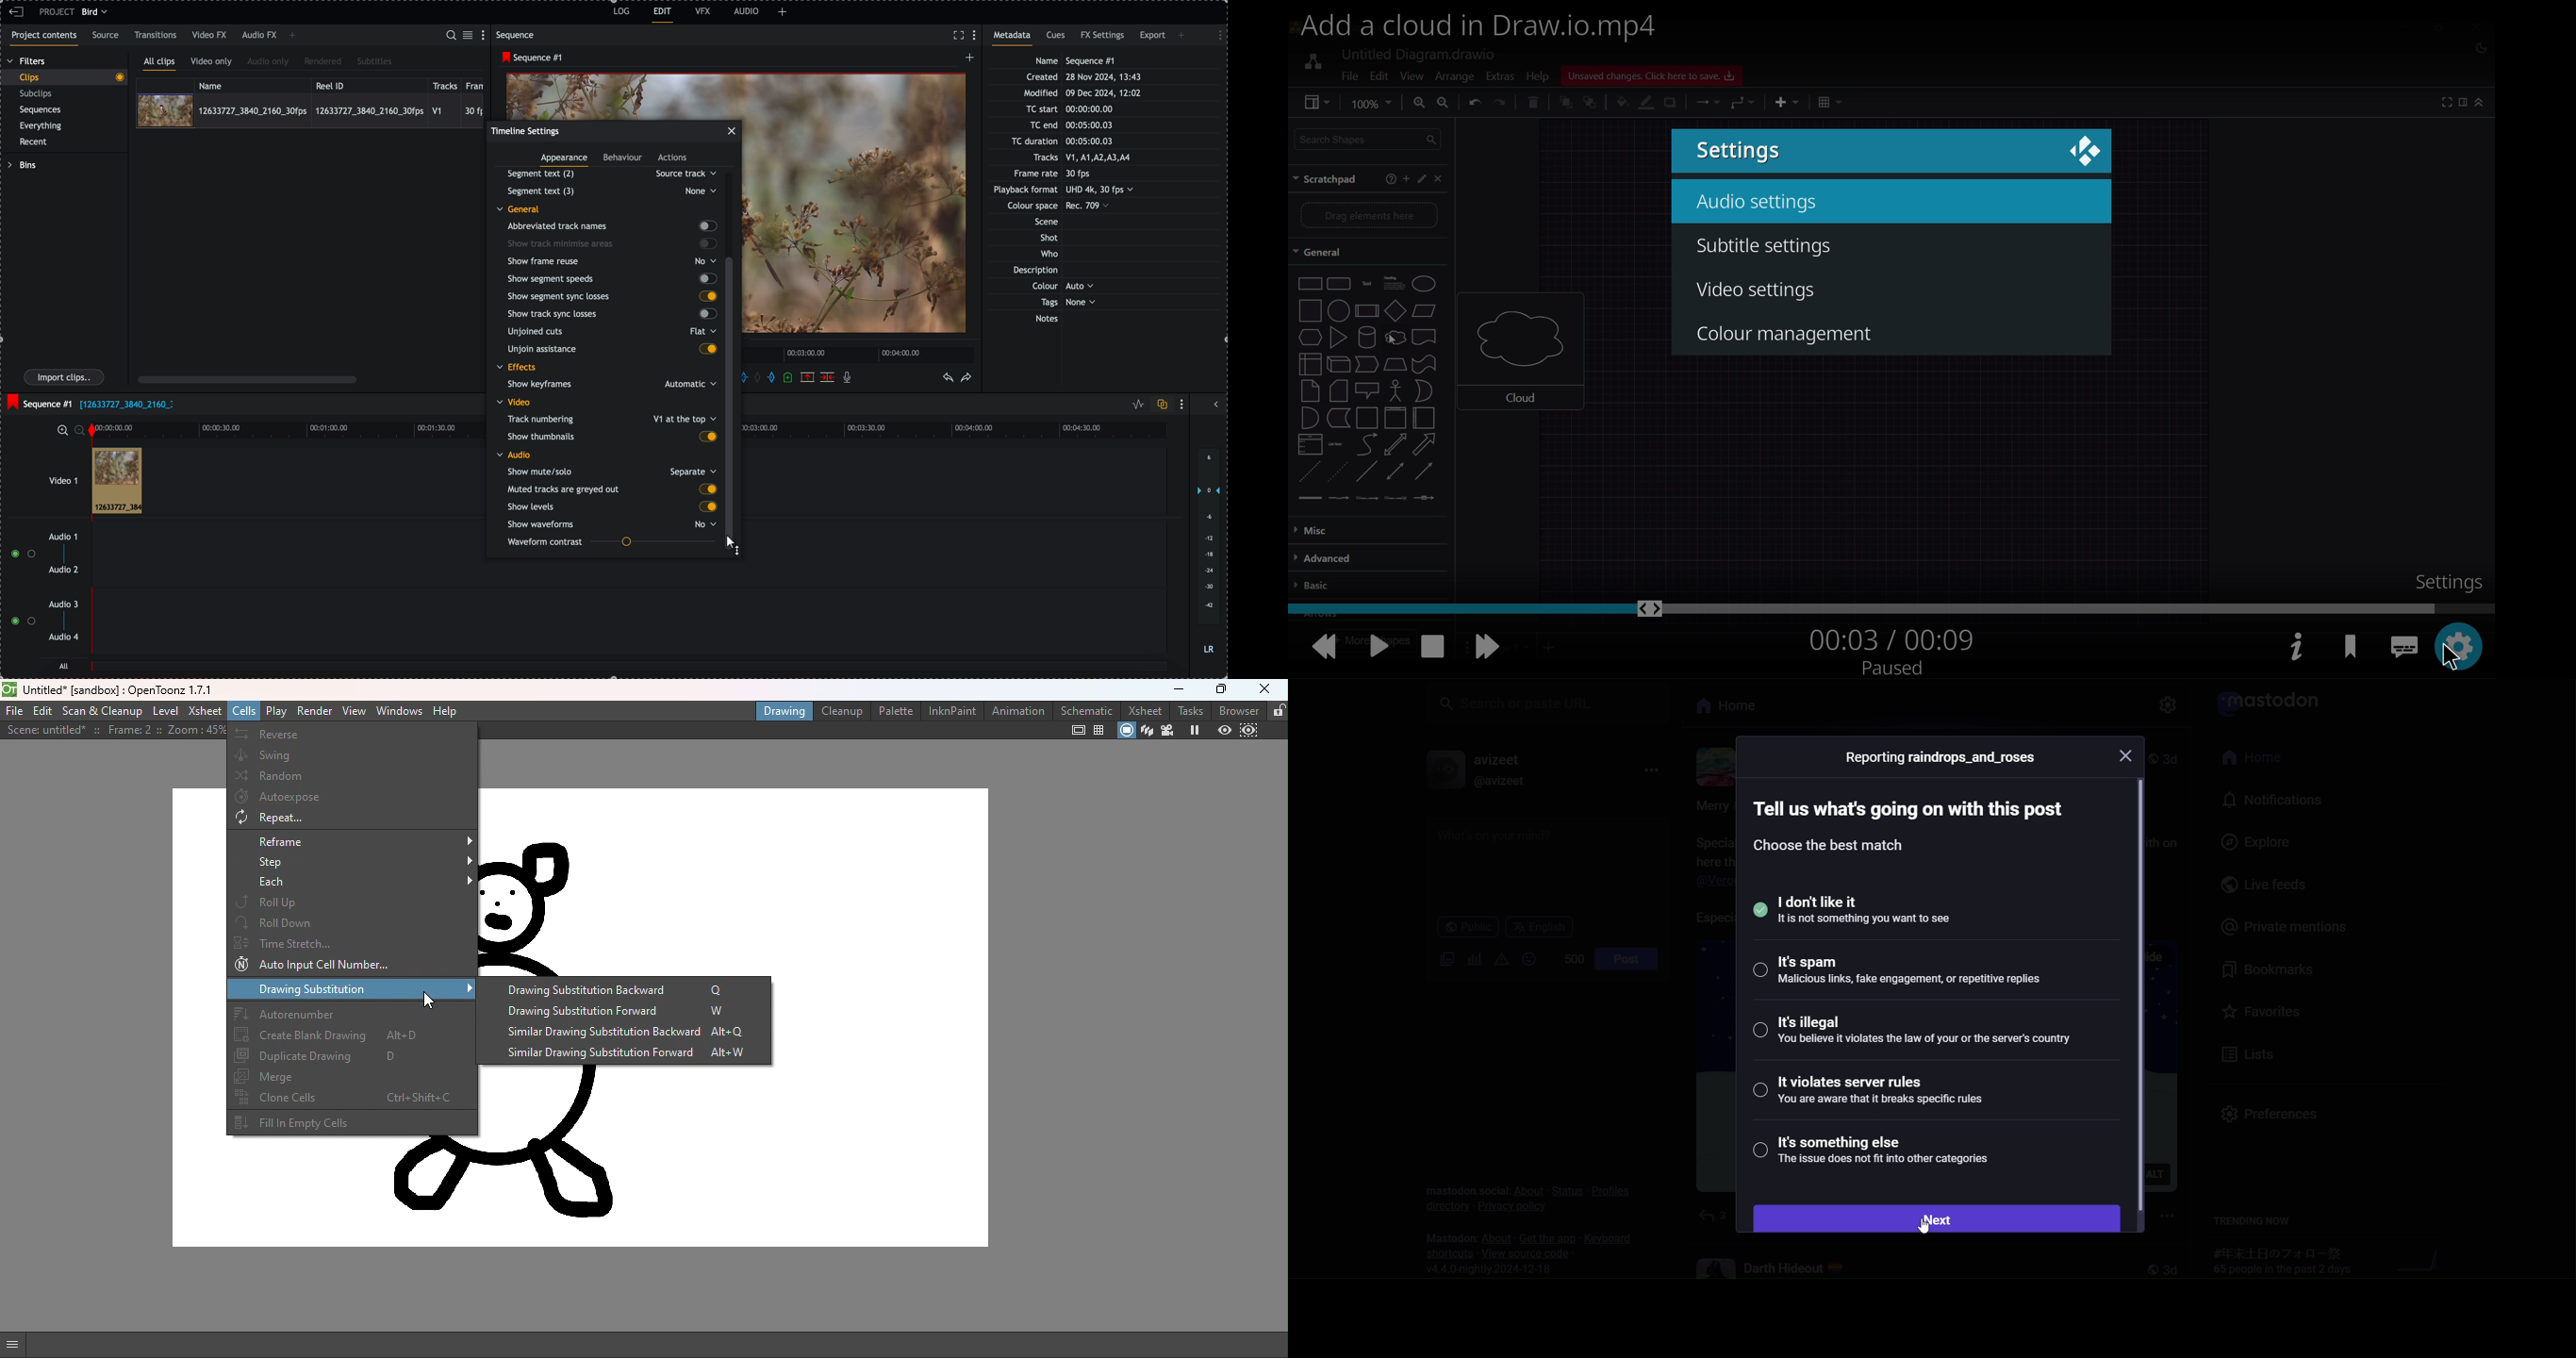 The image size is (2576, 1372). What do you see at coordinates (368, 84) in the screenshot?
I see `reel ID` at bounding box center [368, 84].